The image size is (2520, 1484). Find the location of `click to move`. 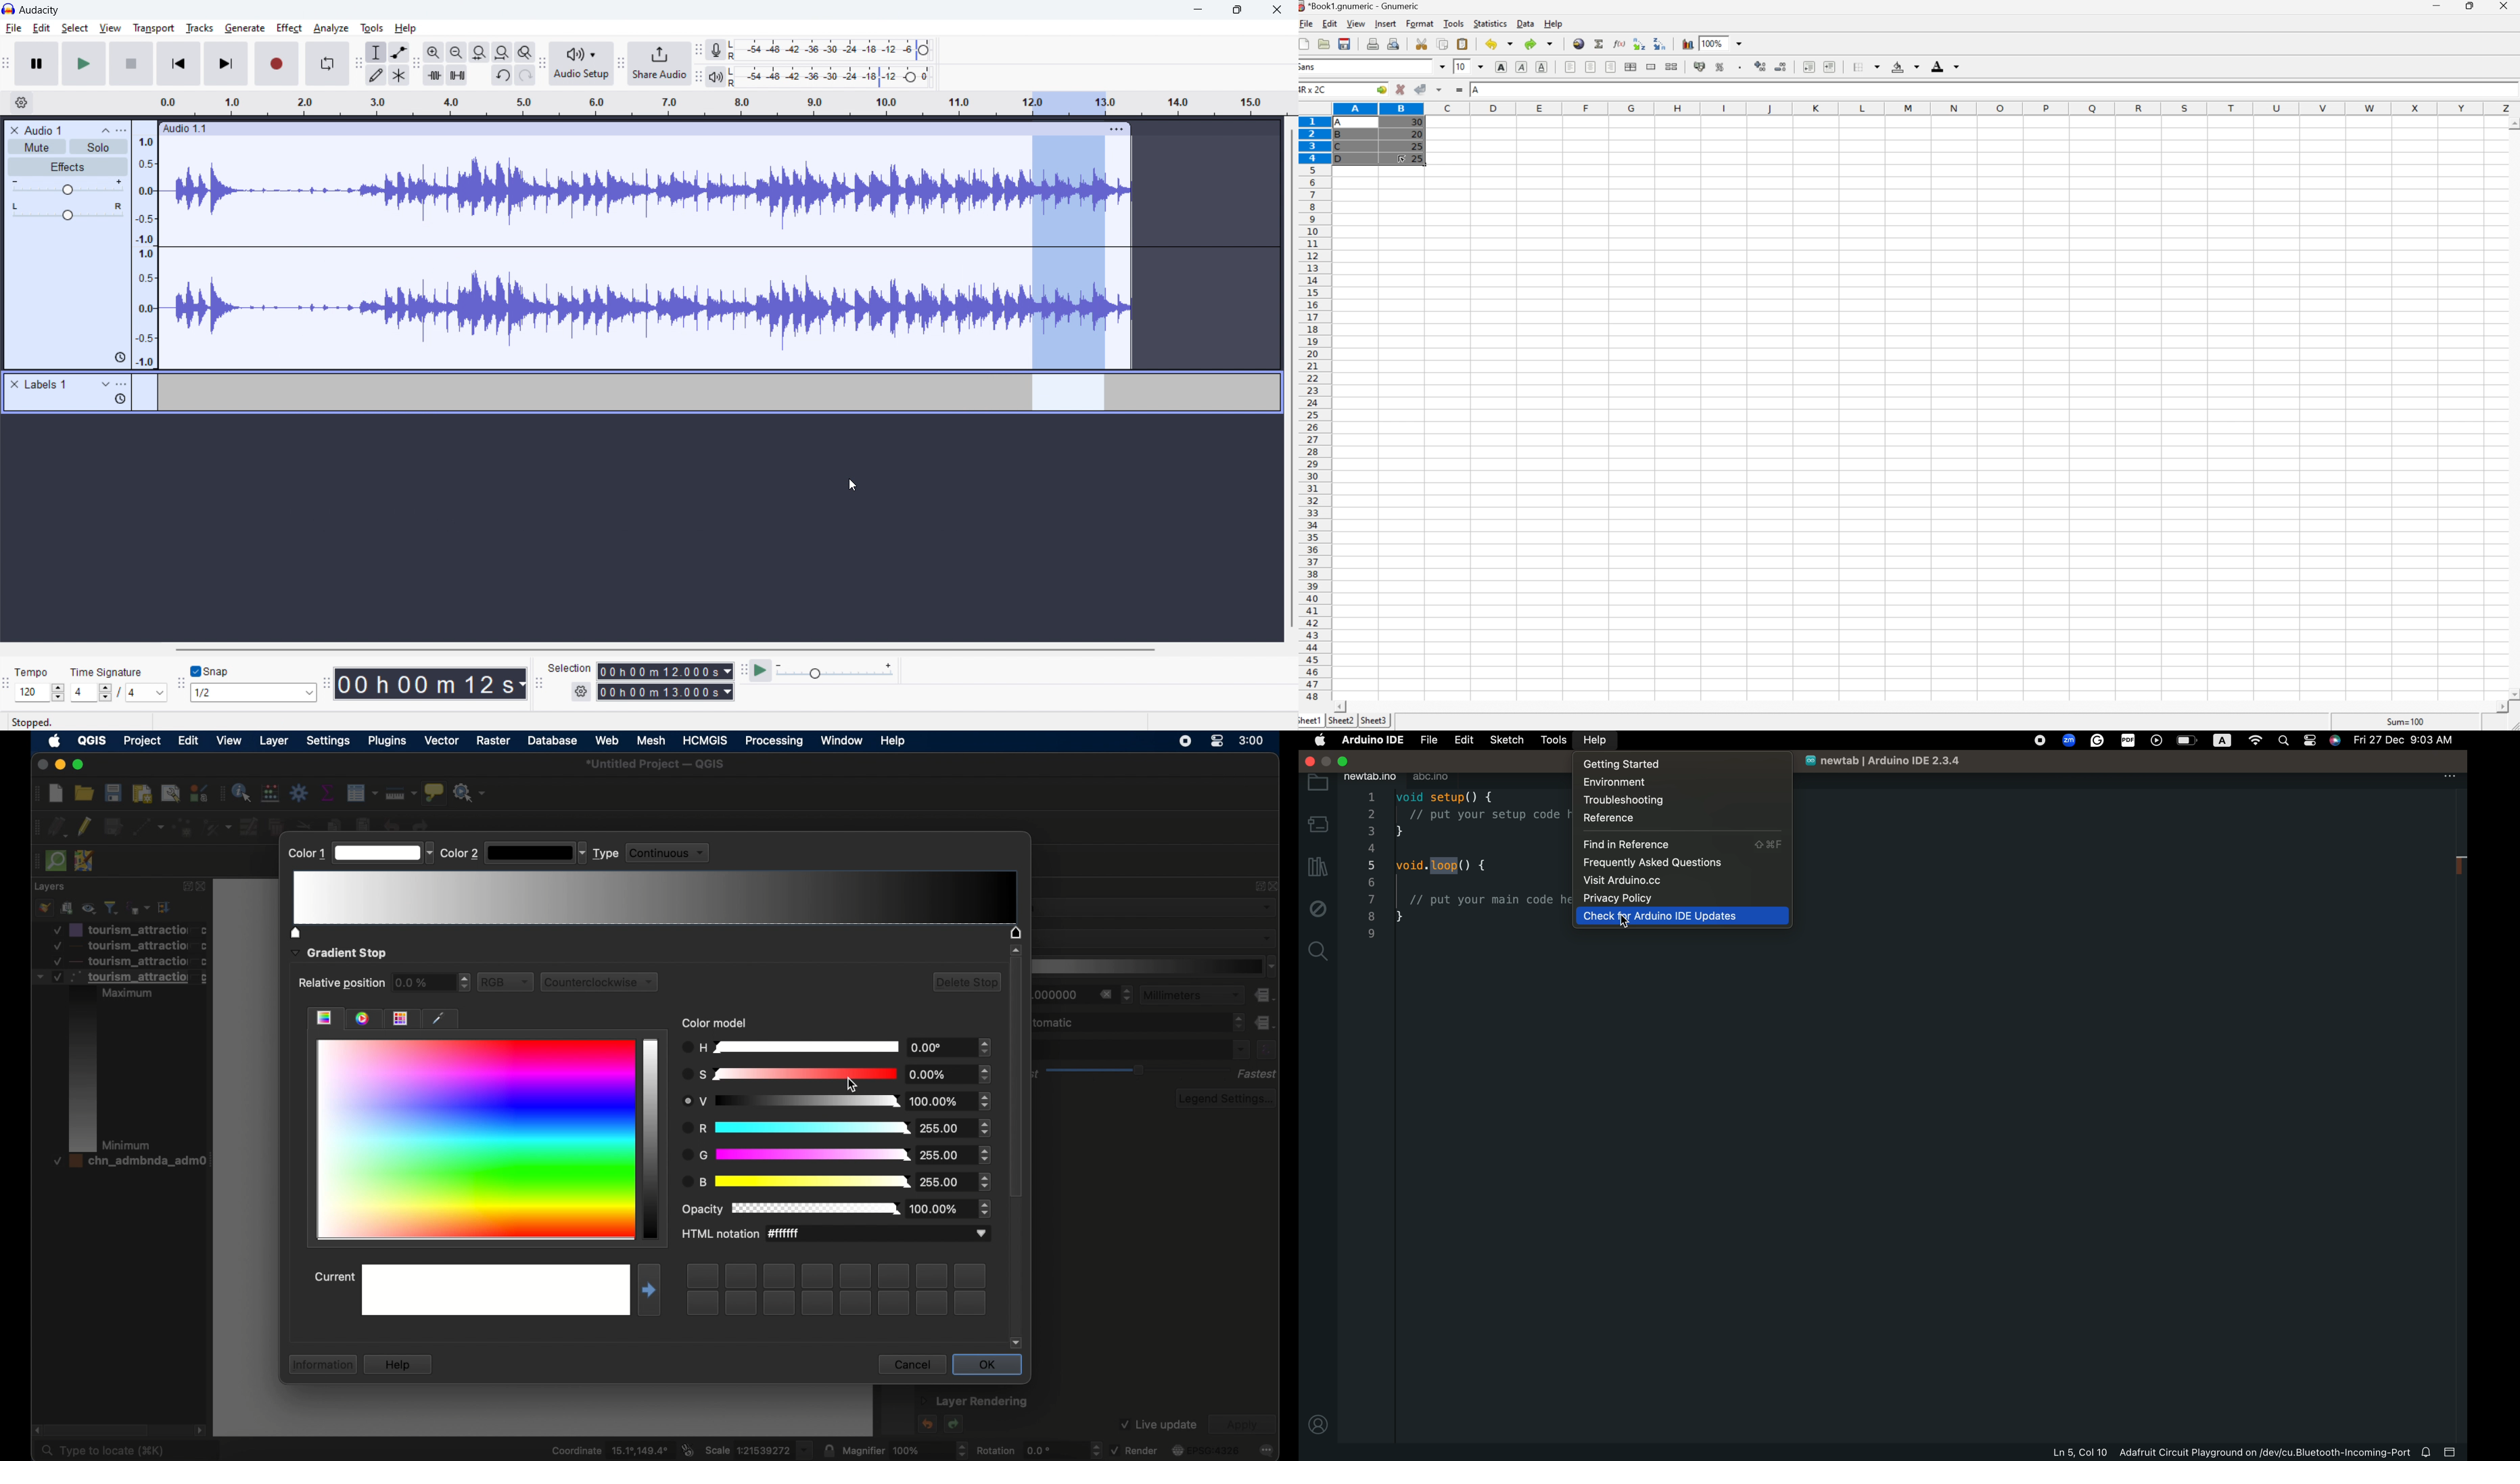

click to move is located at coordinates (624, 129).